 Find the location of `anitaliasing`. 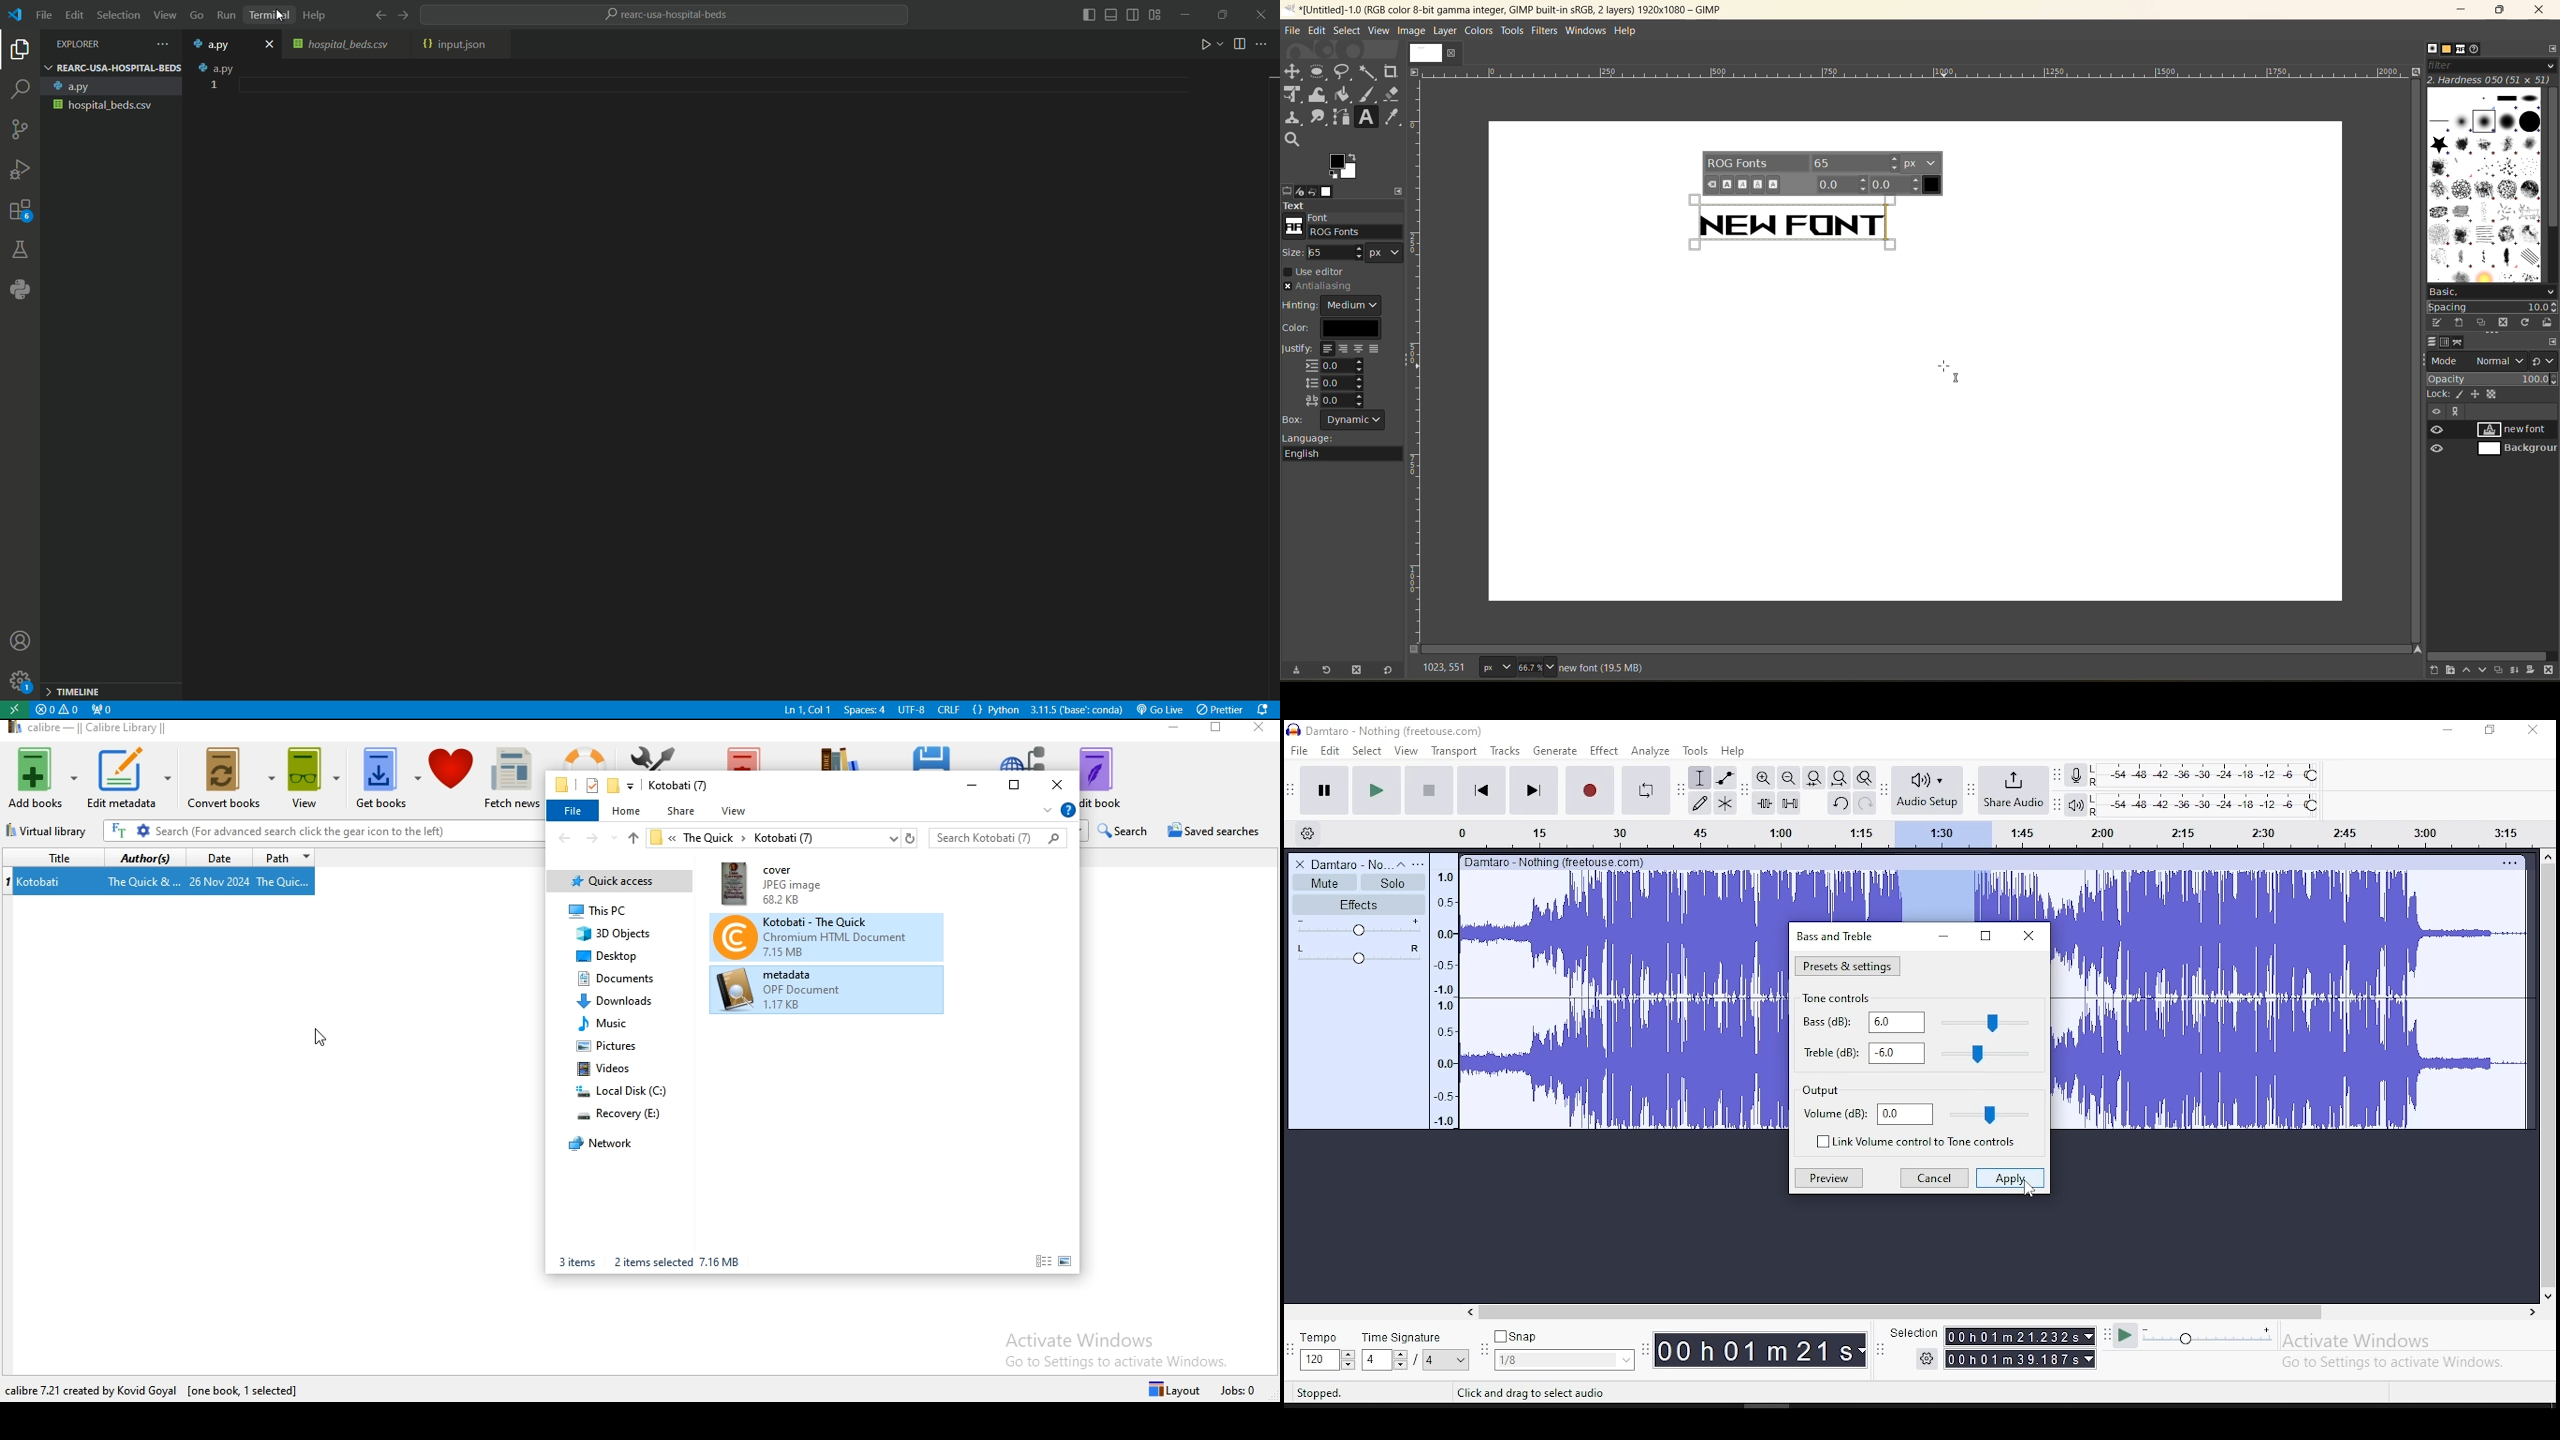

anitaliasing is located at coordinates (1329, 285).